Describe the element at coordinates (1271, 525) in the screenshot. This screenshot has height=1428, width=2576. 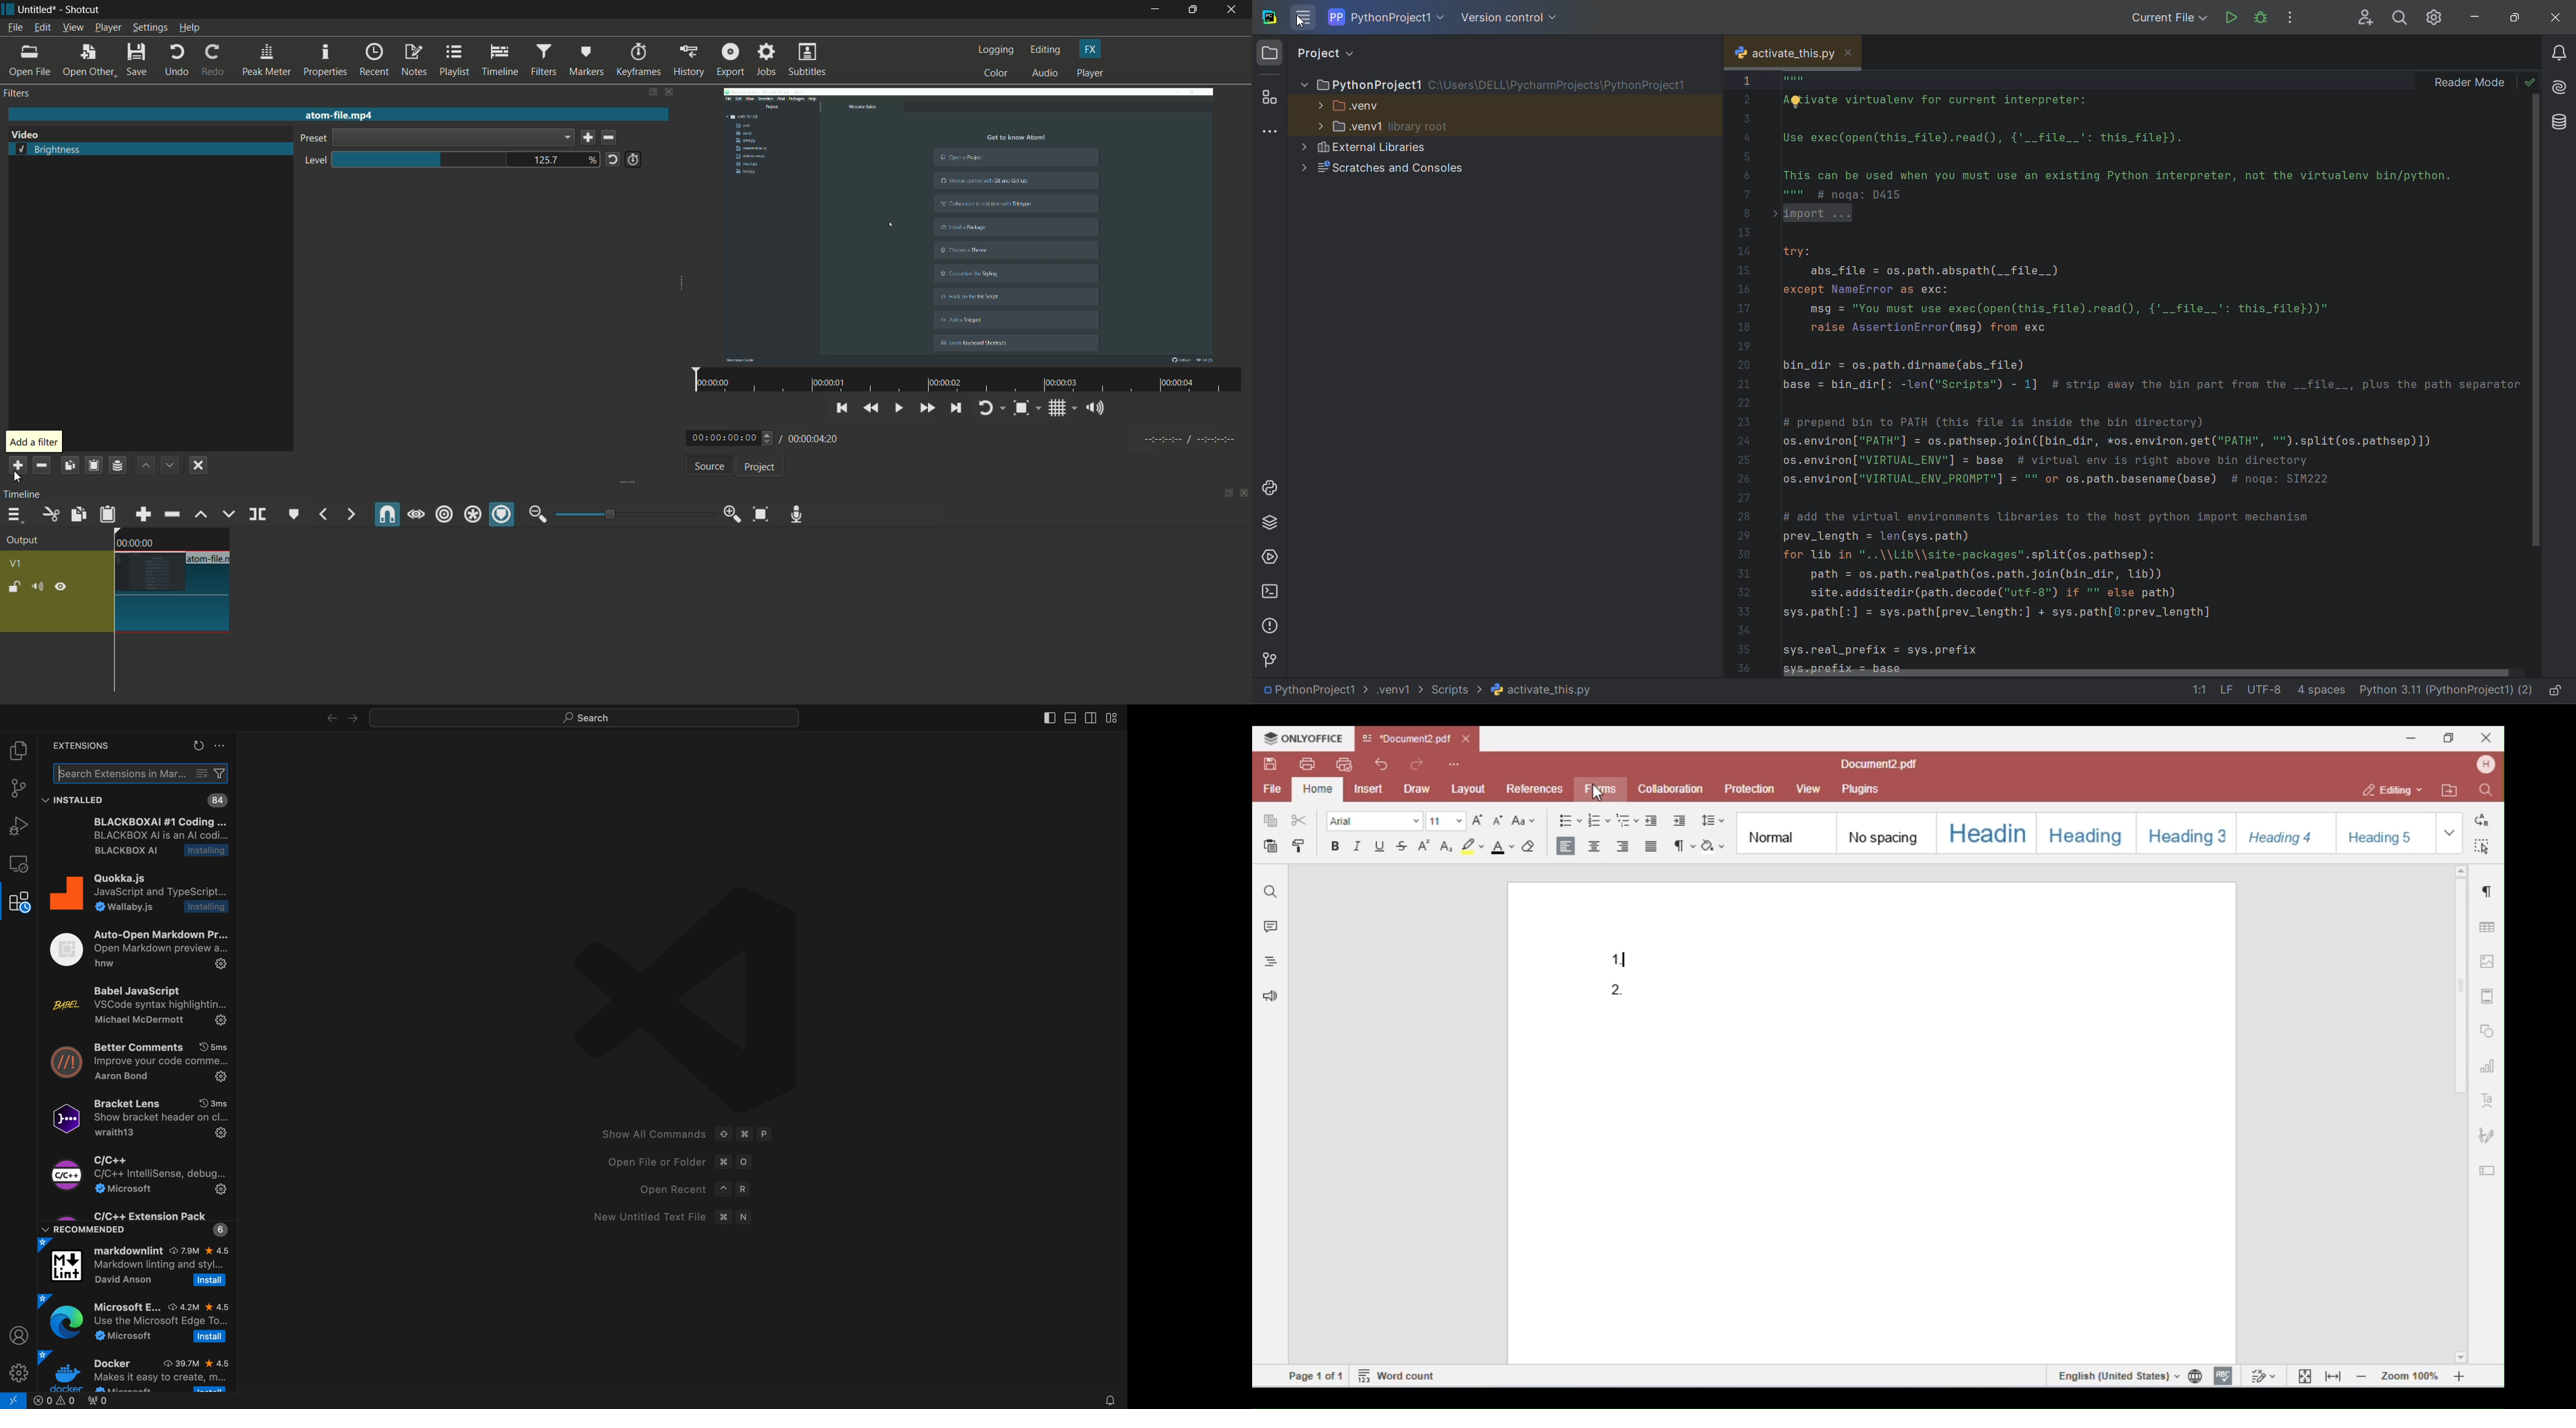
I see `python package` at that location.